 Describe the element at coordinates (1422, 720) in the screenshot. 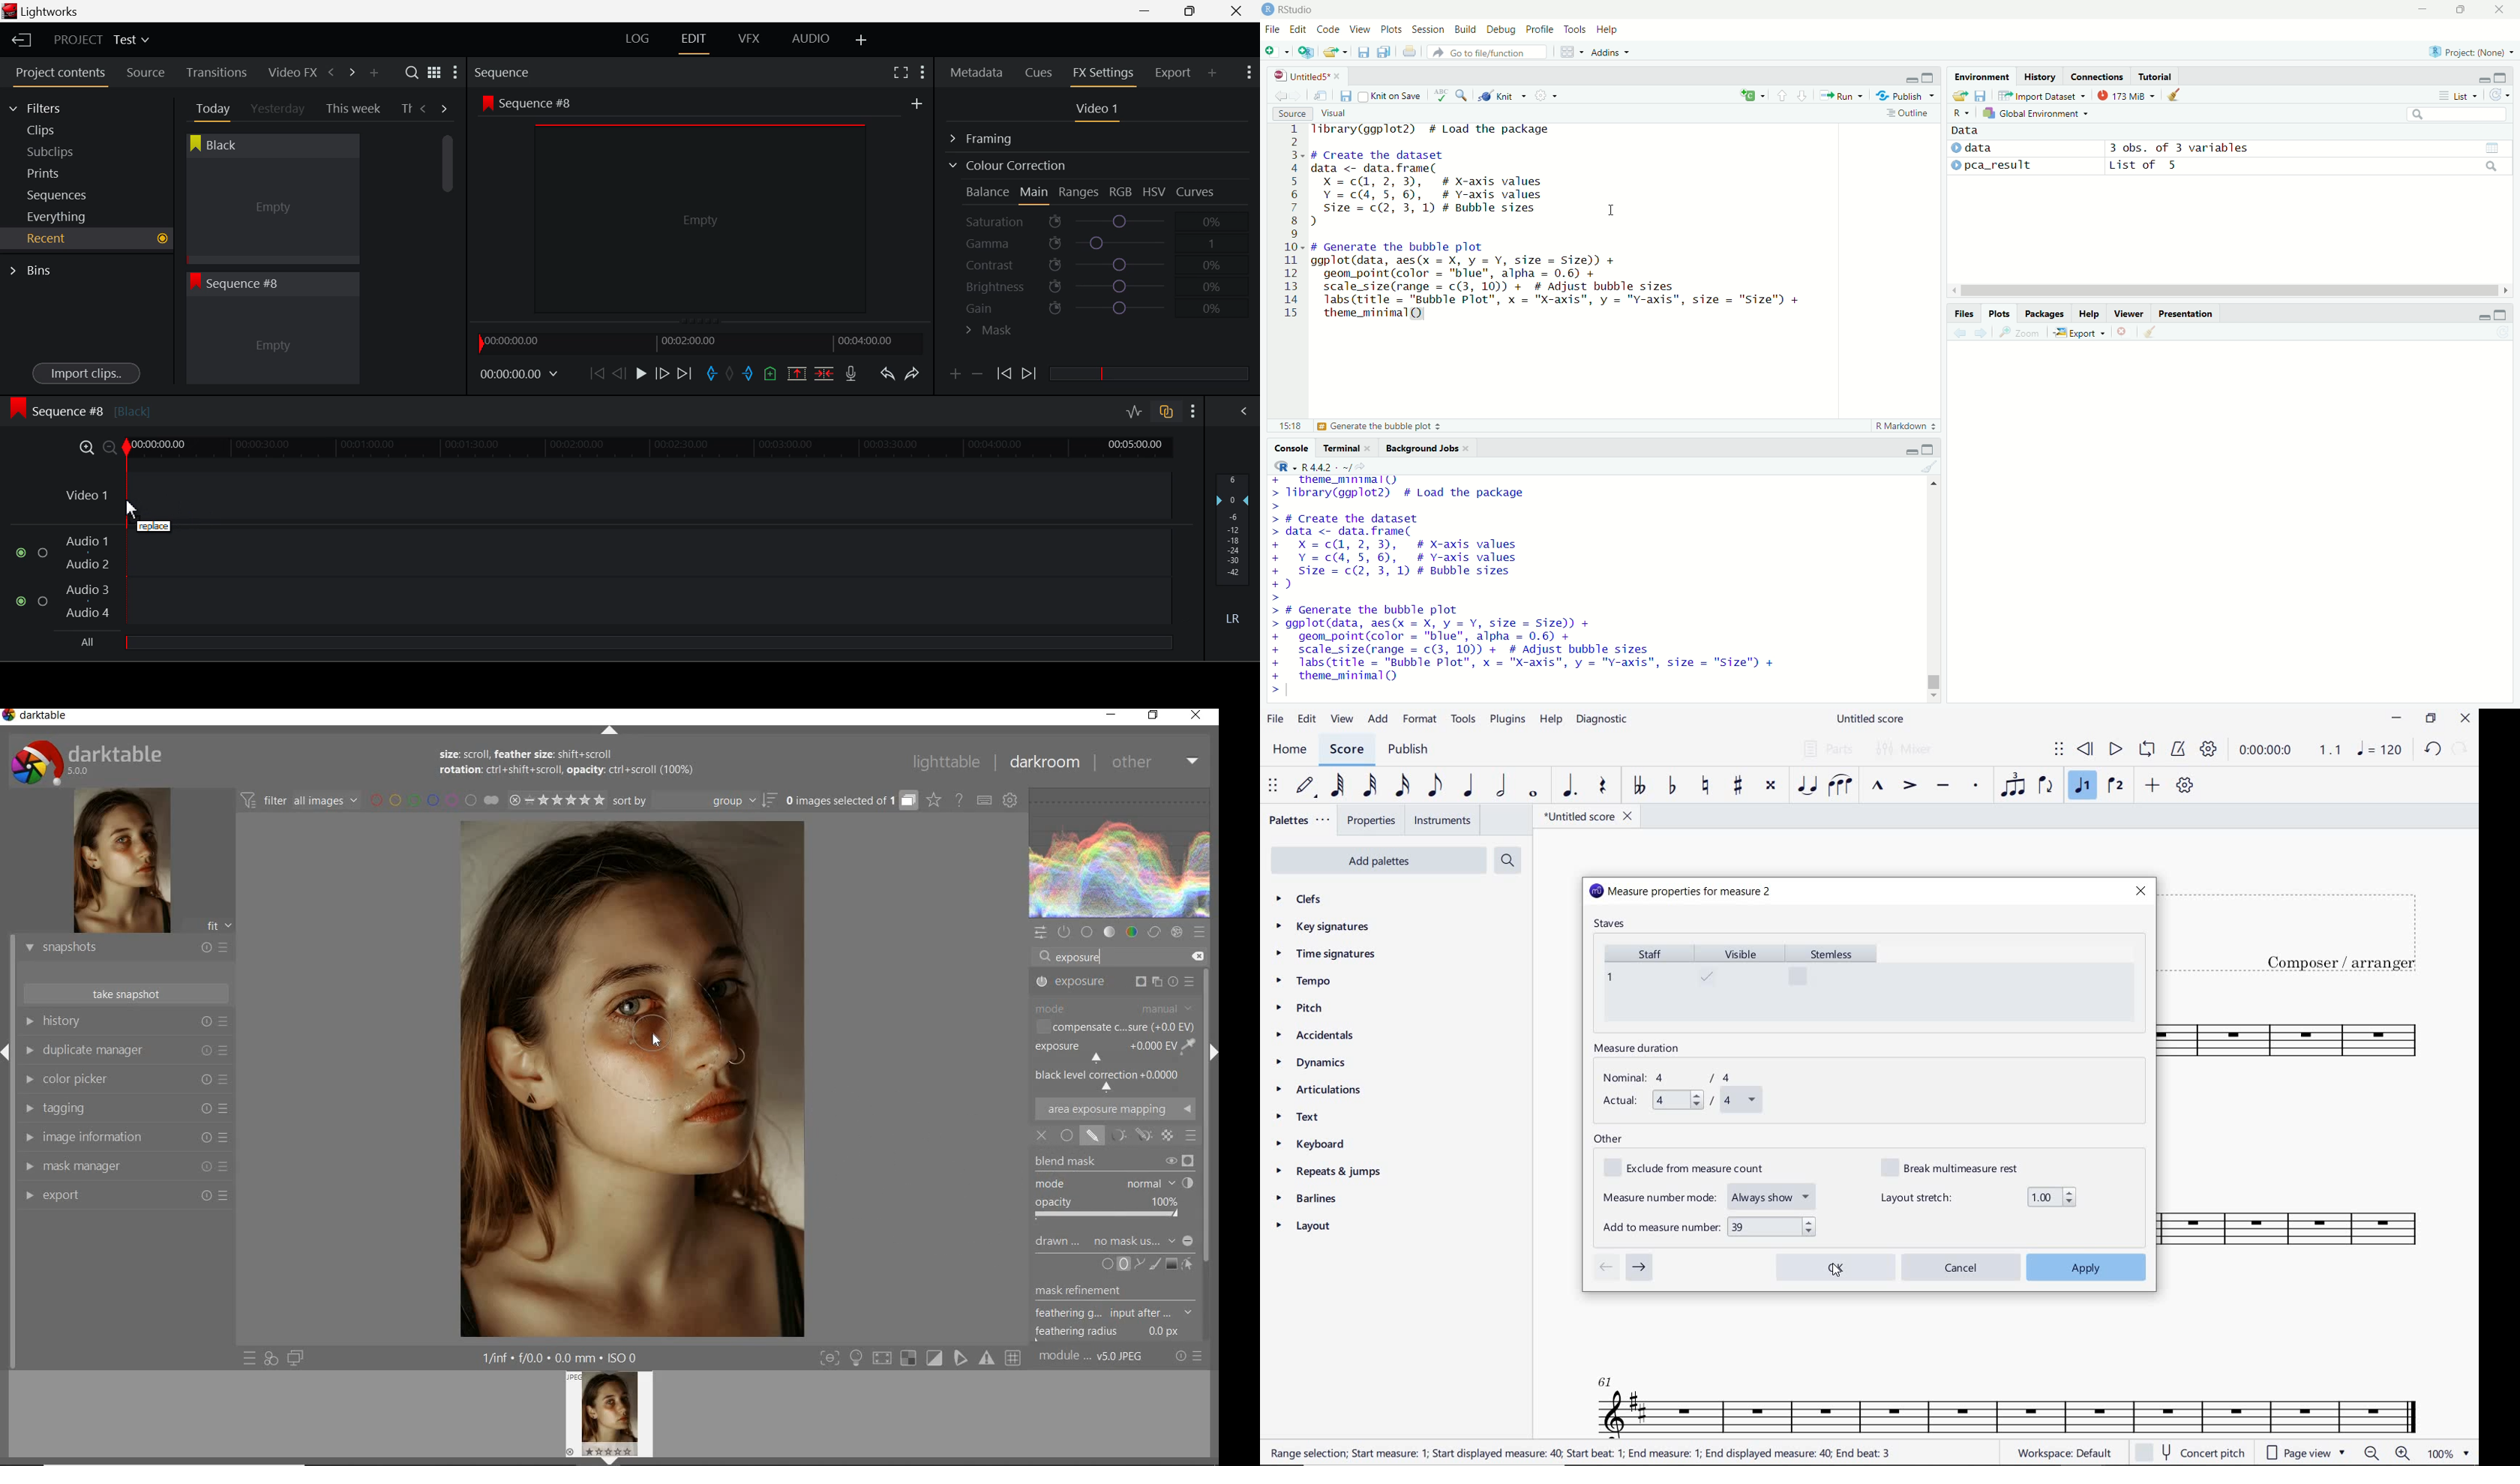

I see `FORMAT` at that location.